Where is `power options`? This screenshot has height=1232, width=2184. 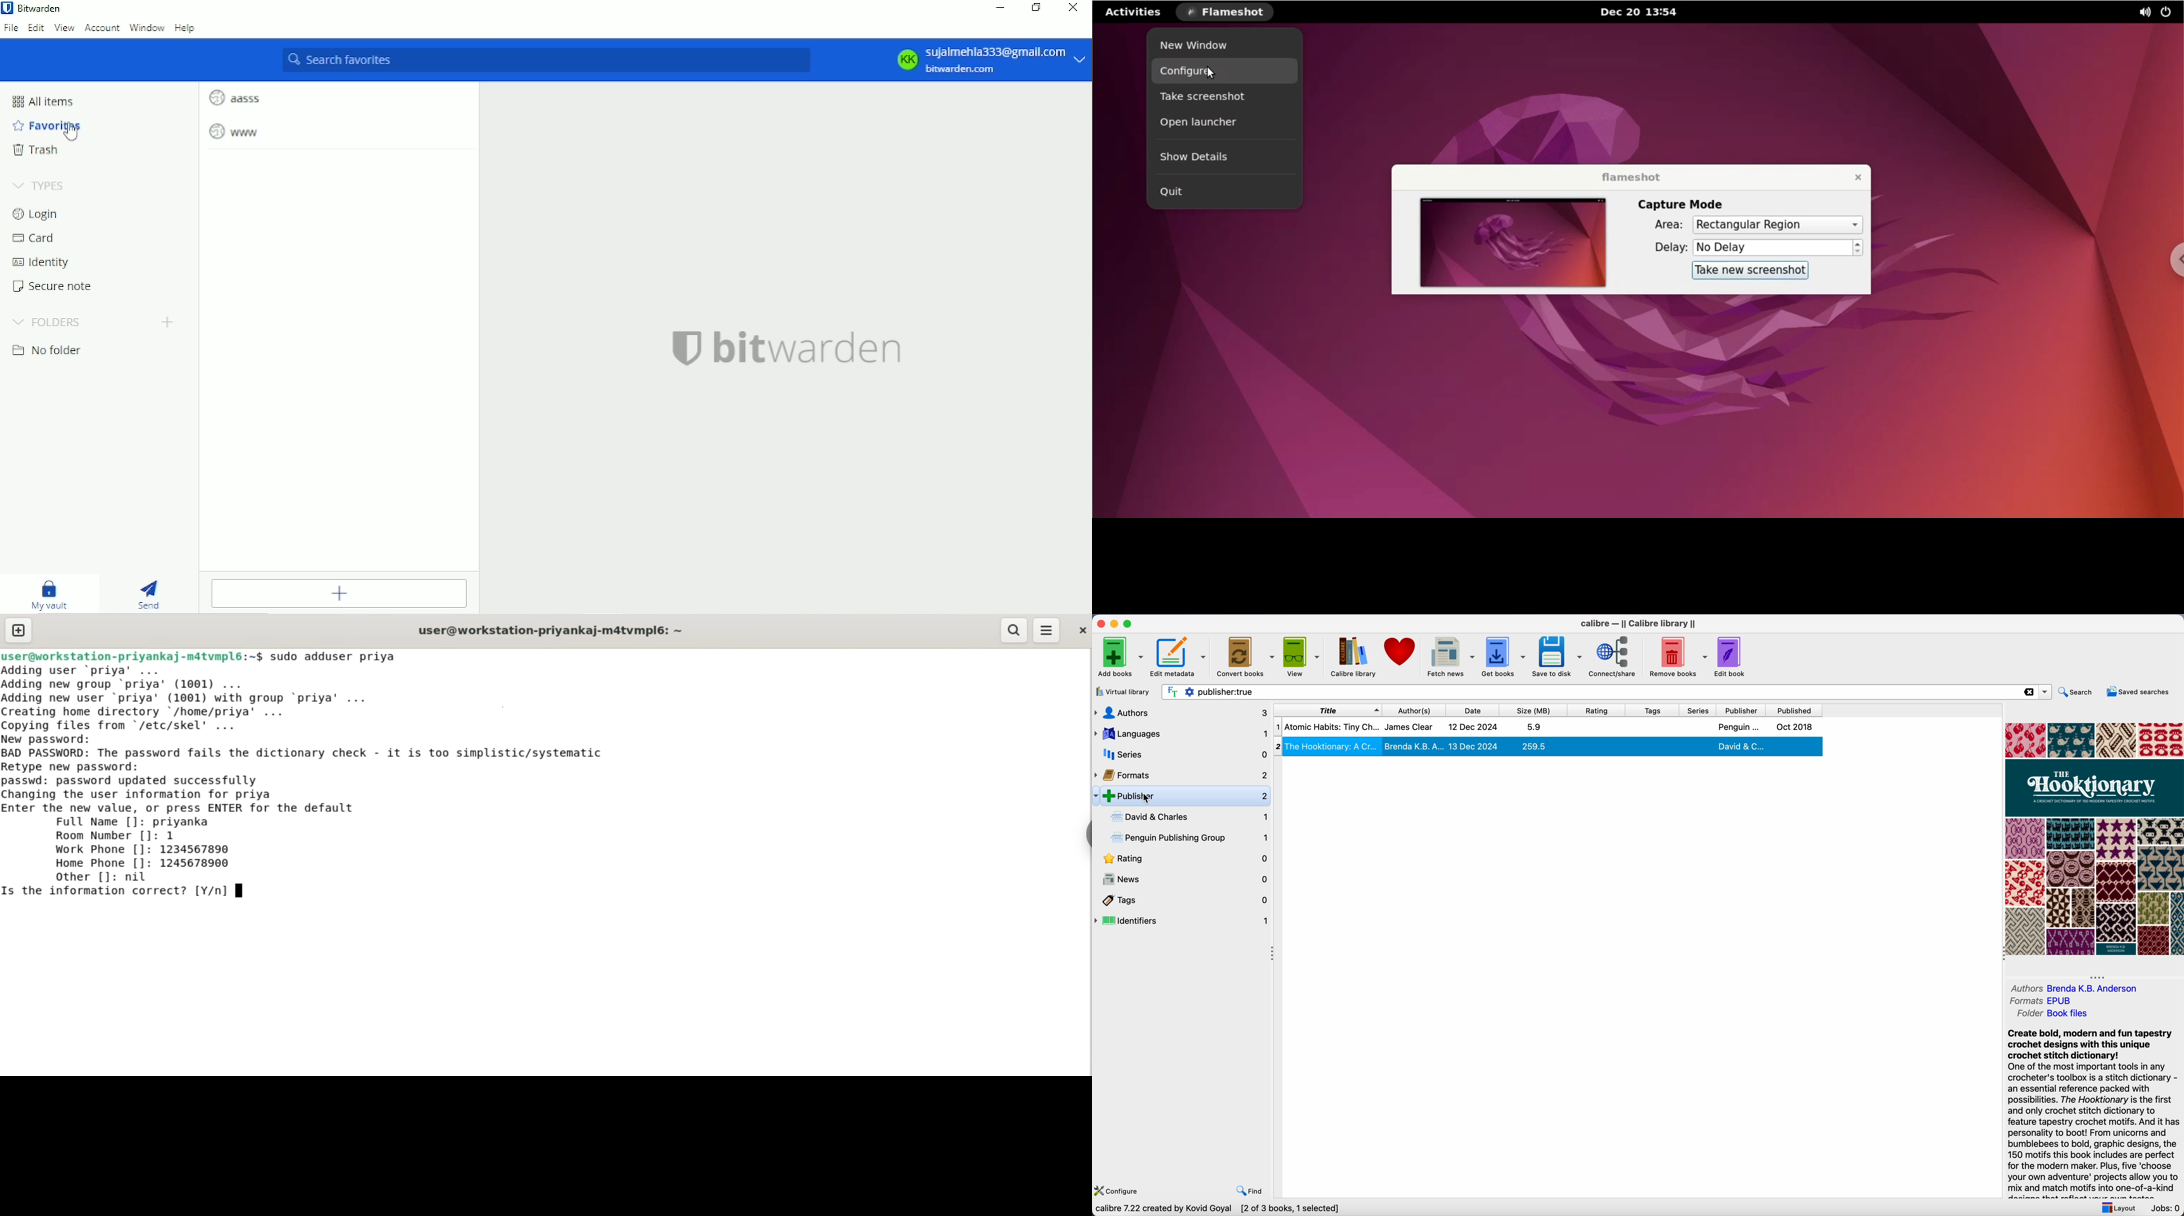
power options is located at coordinates (2166, 13).